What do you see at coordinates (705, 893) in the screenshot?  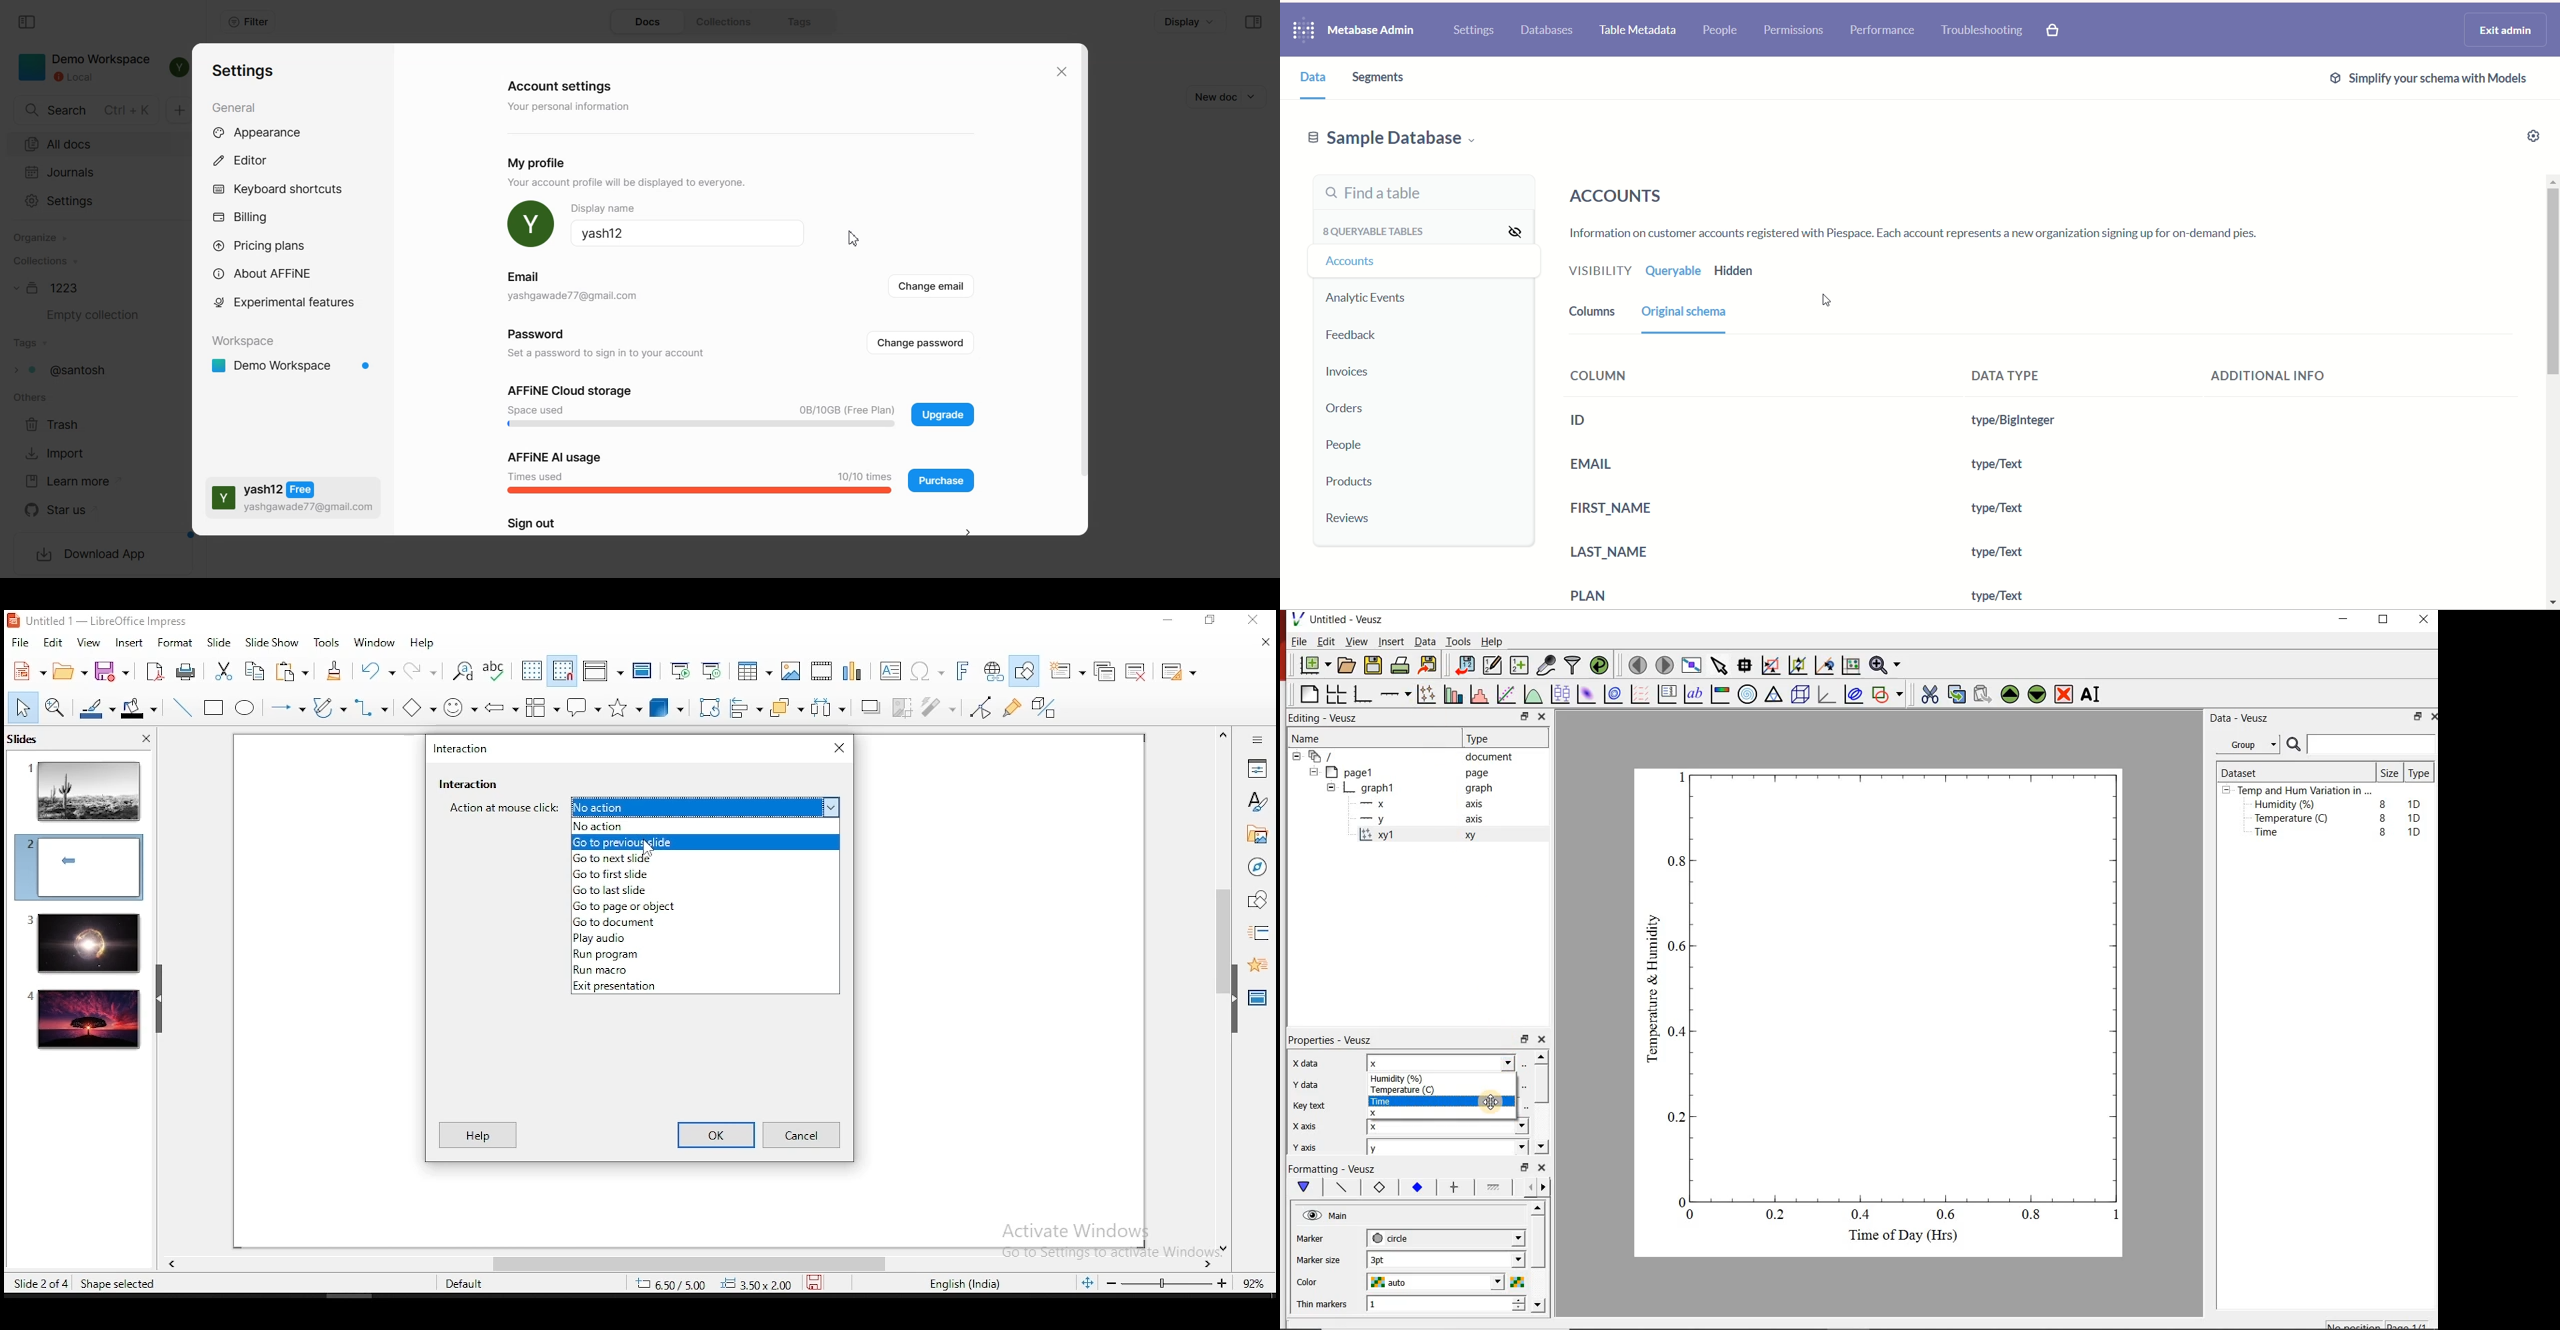 I see `go to last slide` at bounding box center [705, 893].